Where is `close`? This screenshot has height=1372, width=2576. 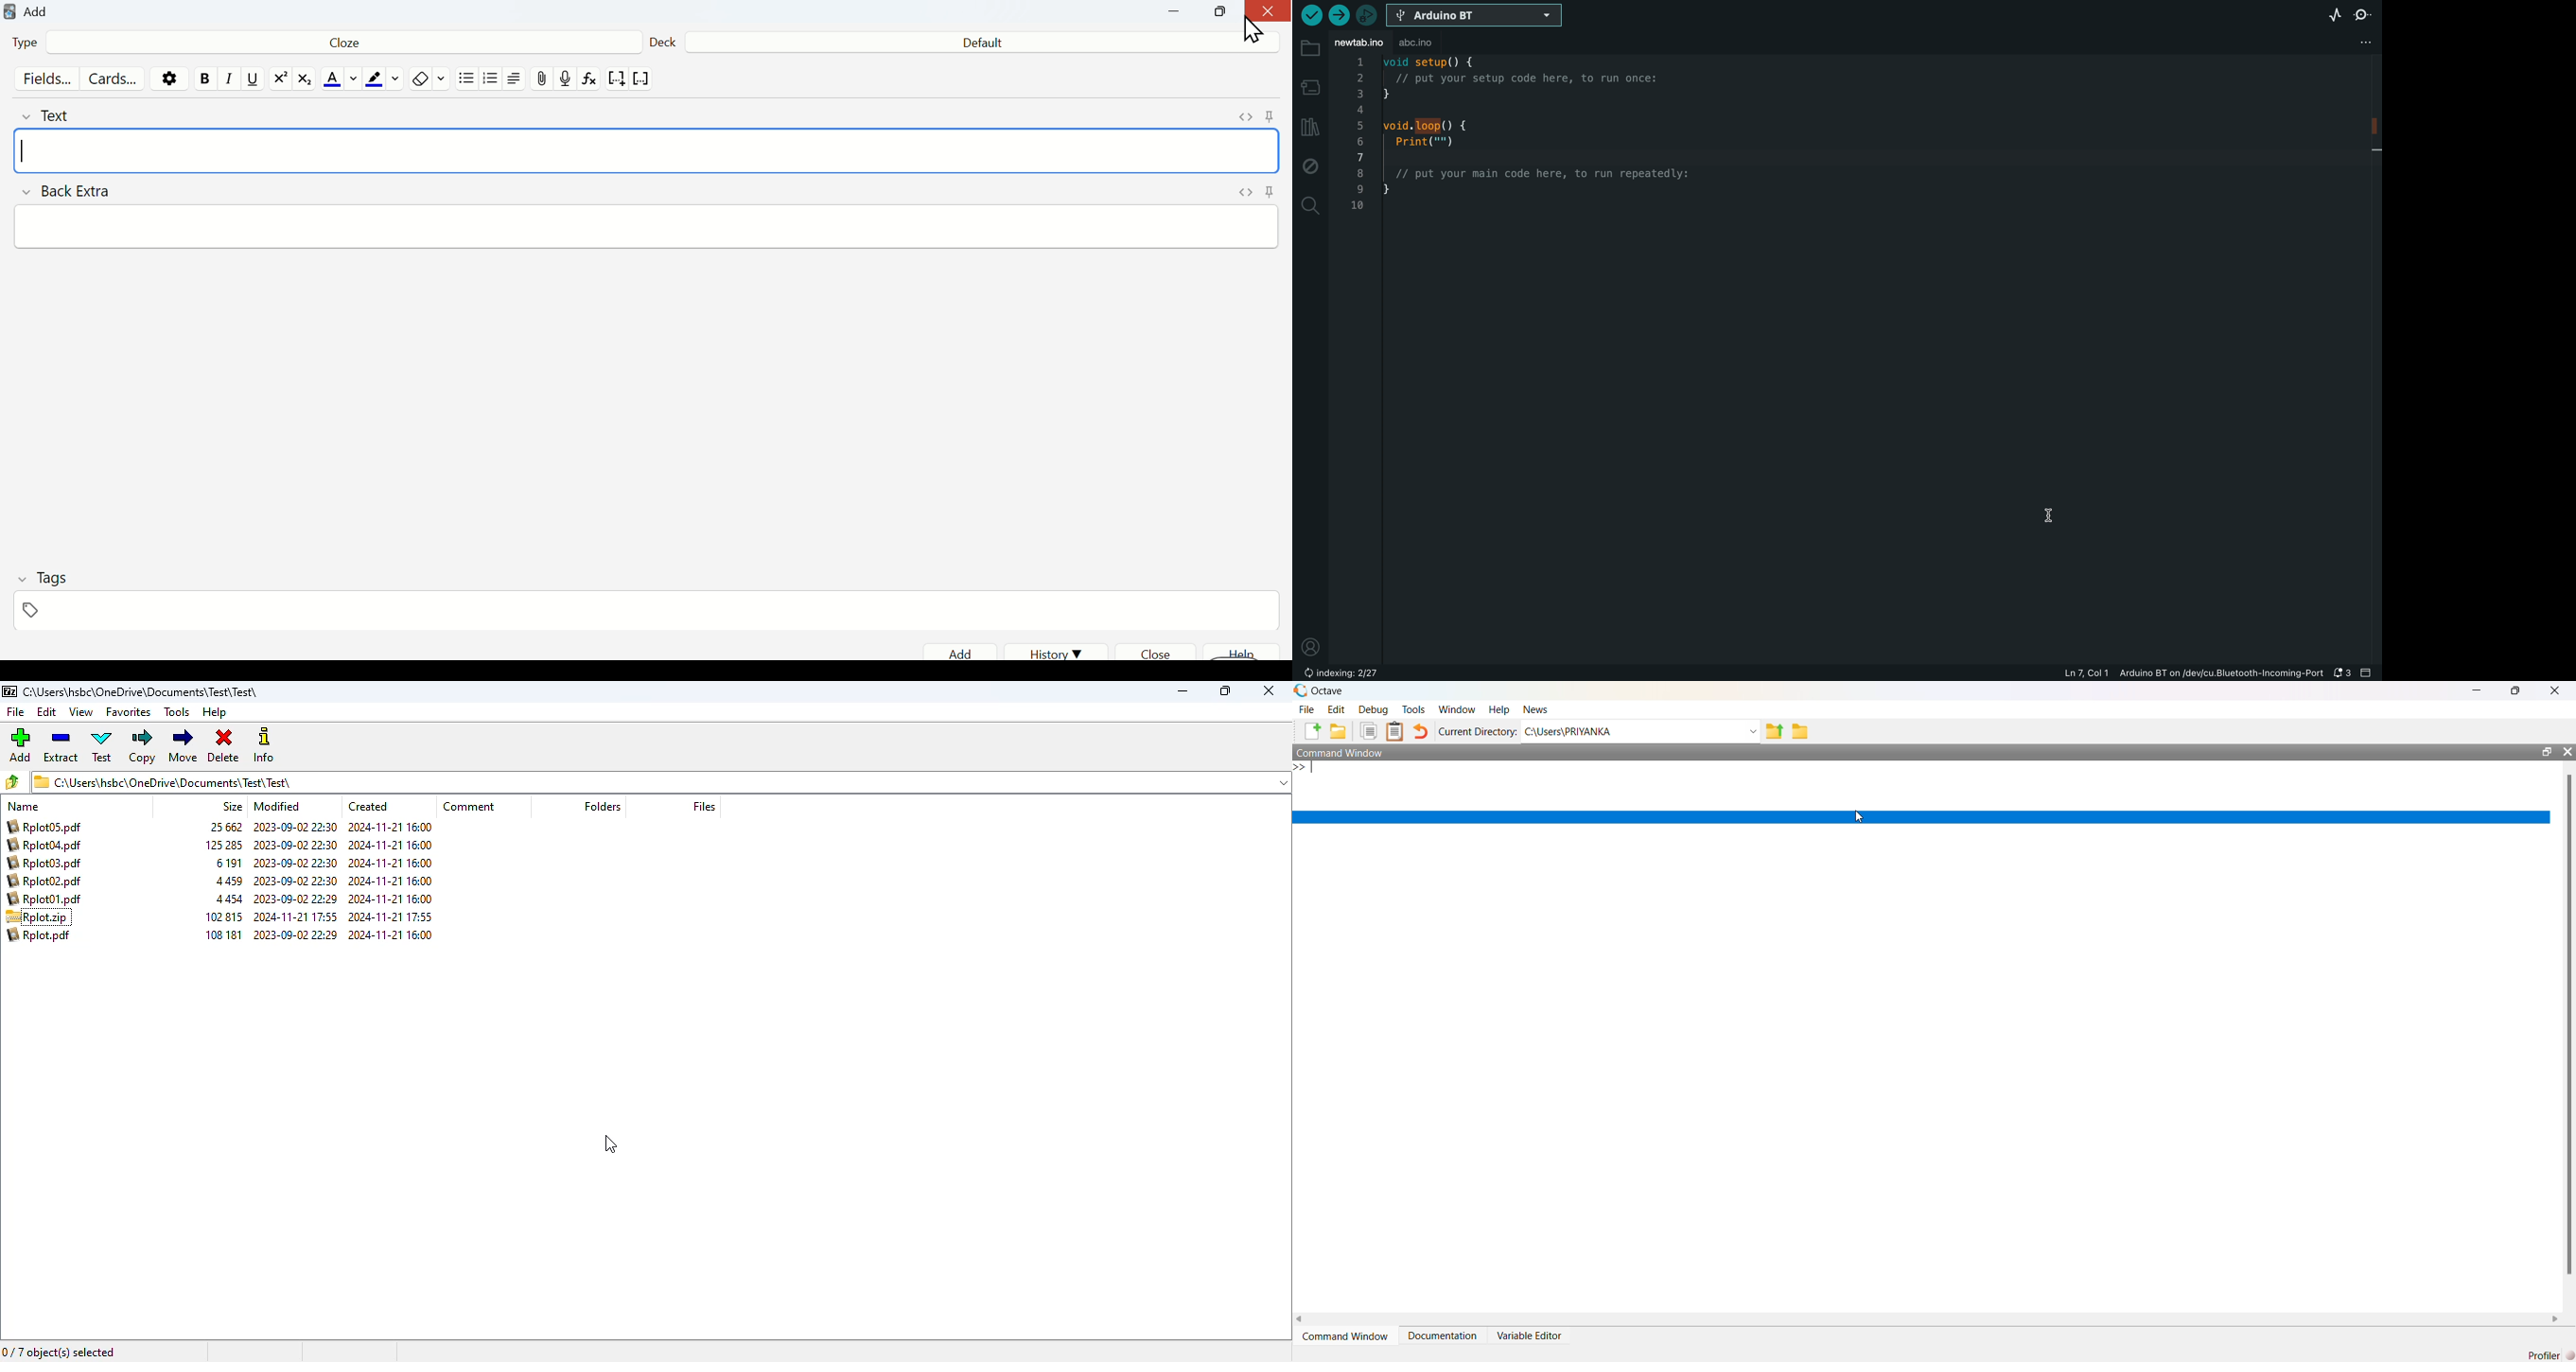
close is located at coordinates (1268, 690).